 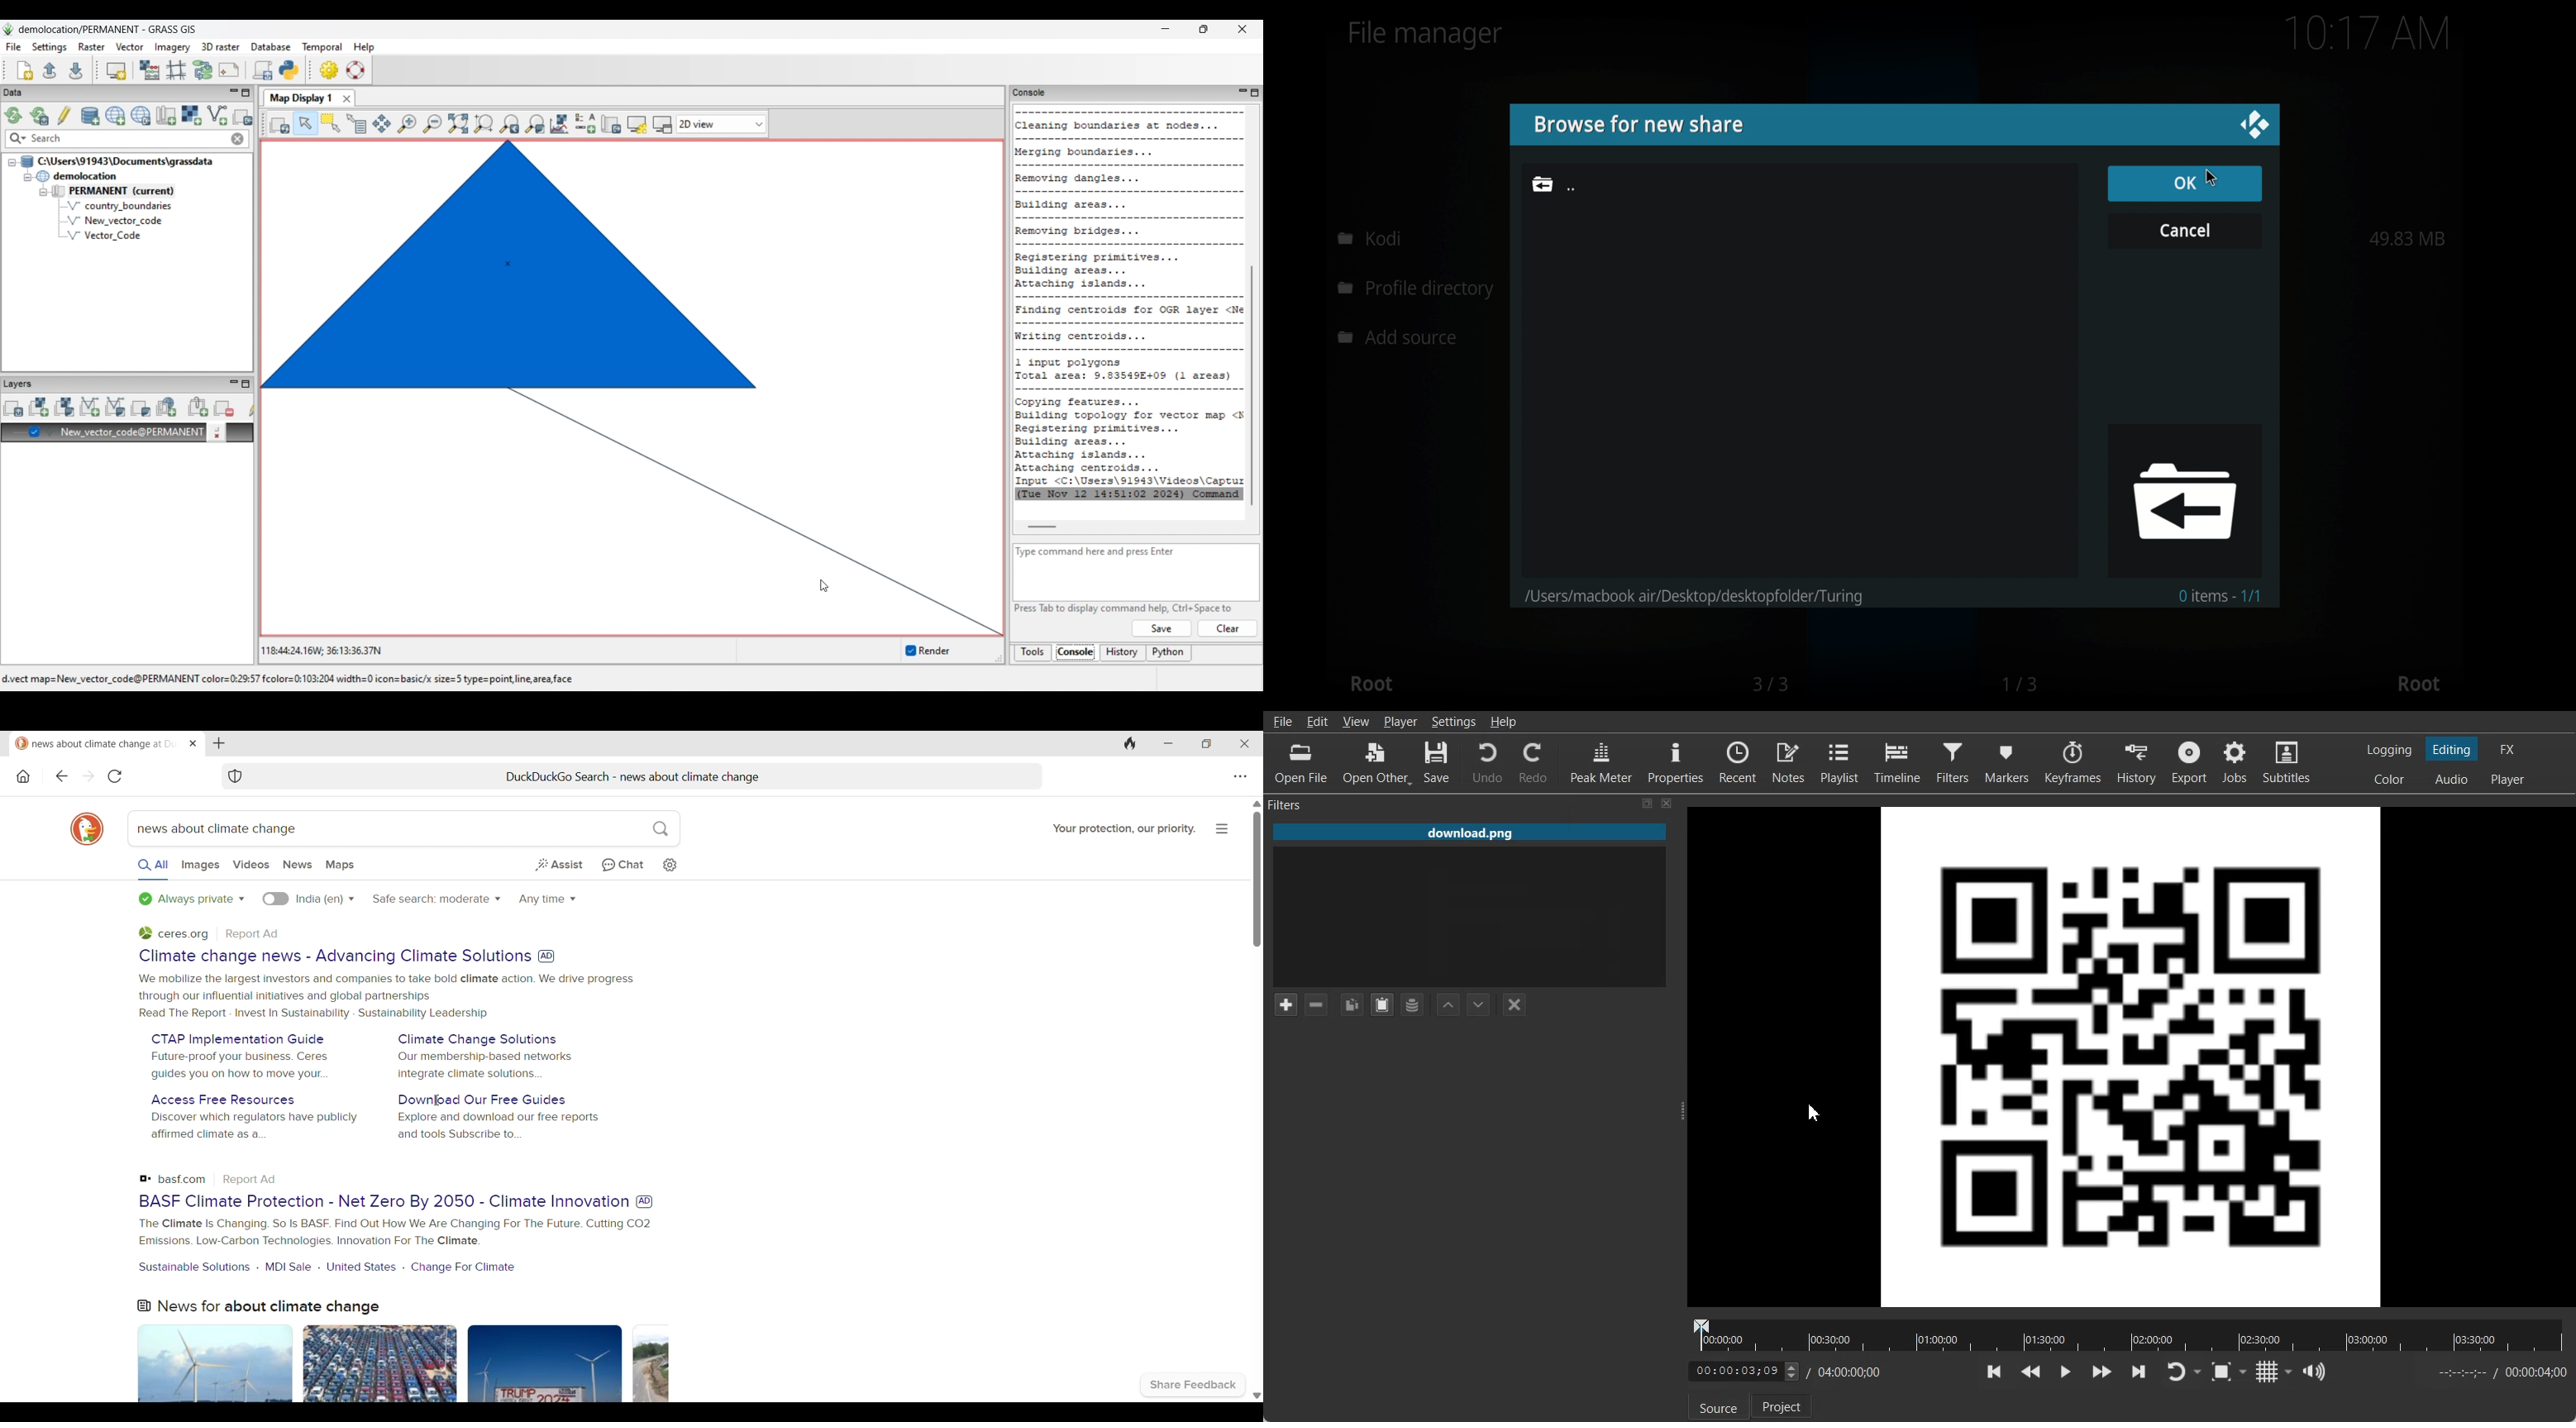 What do you see at coordinates (1130, 744) in the screenshot?
I see `Clear history` at bounding box center [1130, 744].